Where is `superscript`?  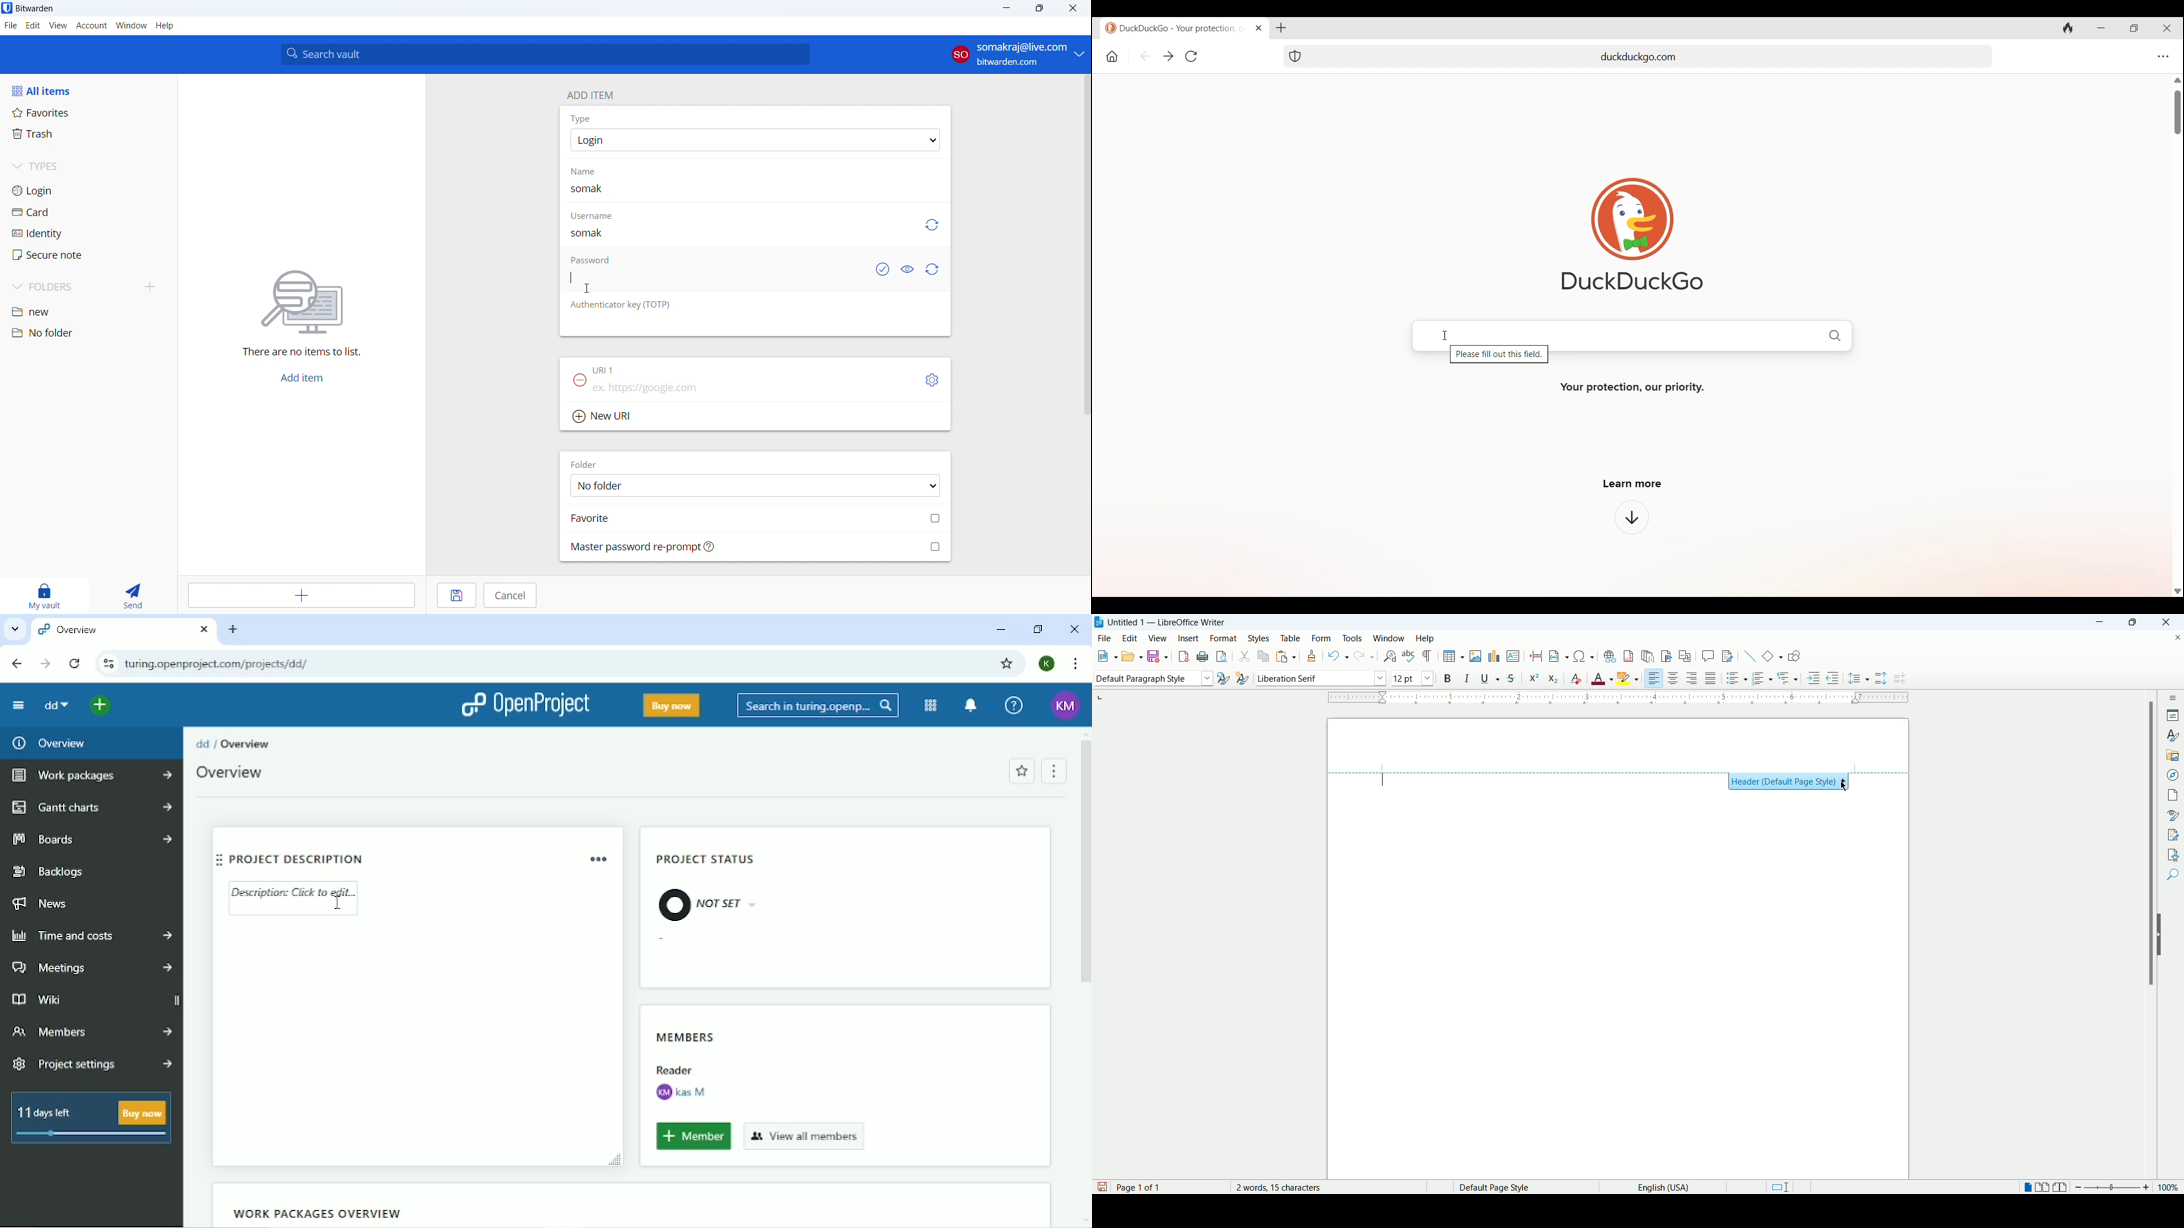
superscript is located at coordinates (1534, 679).